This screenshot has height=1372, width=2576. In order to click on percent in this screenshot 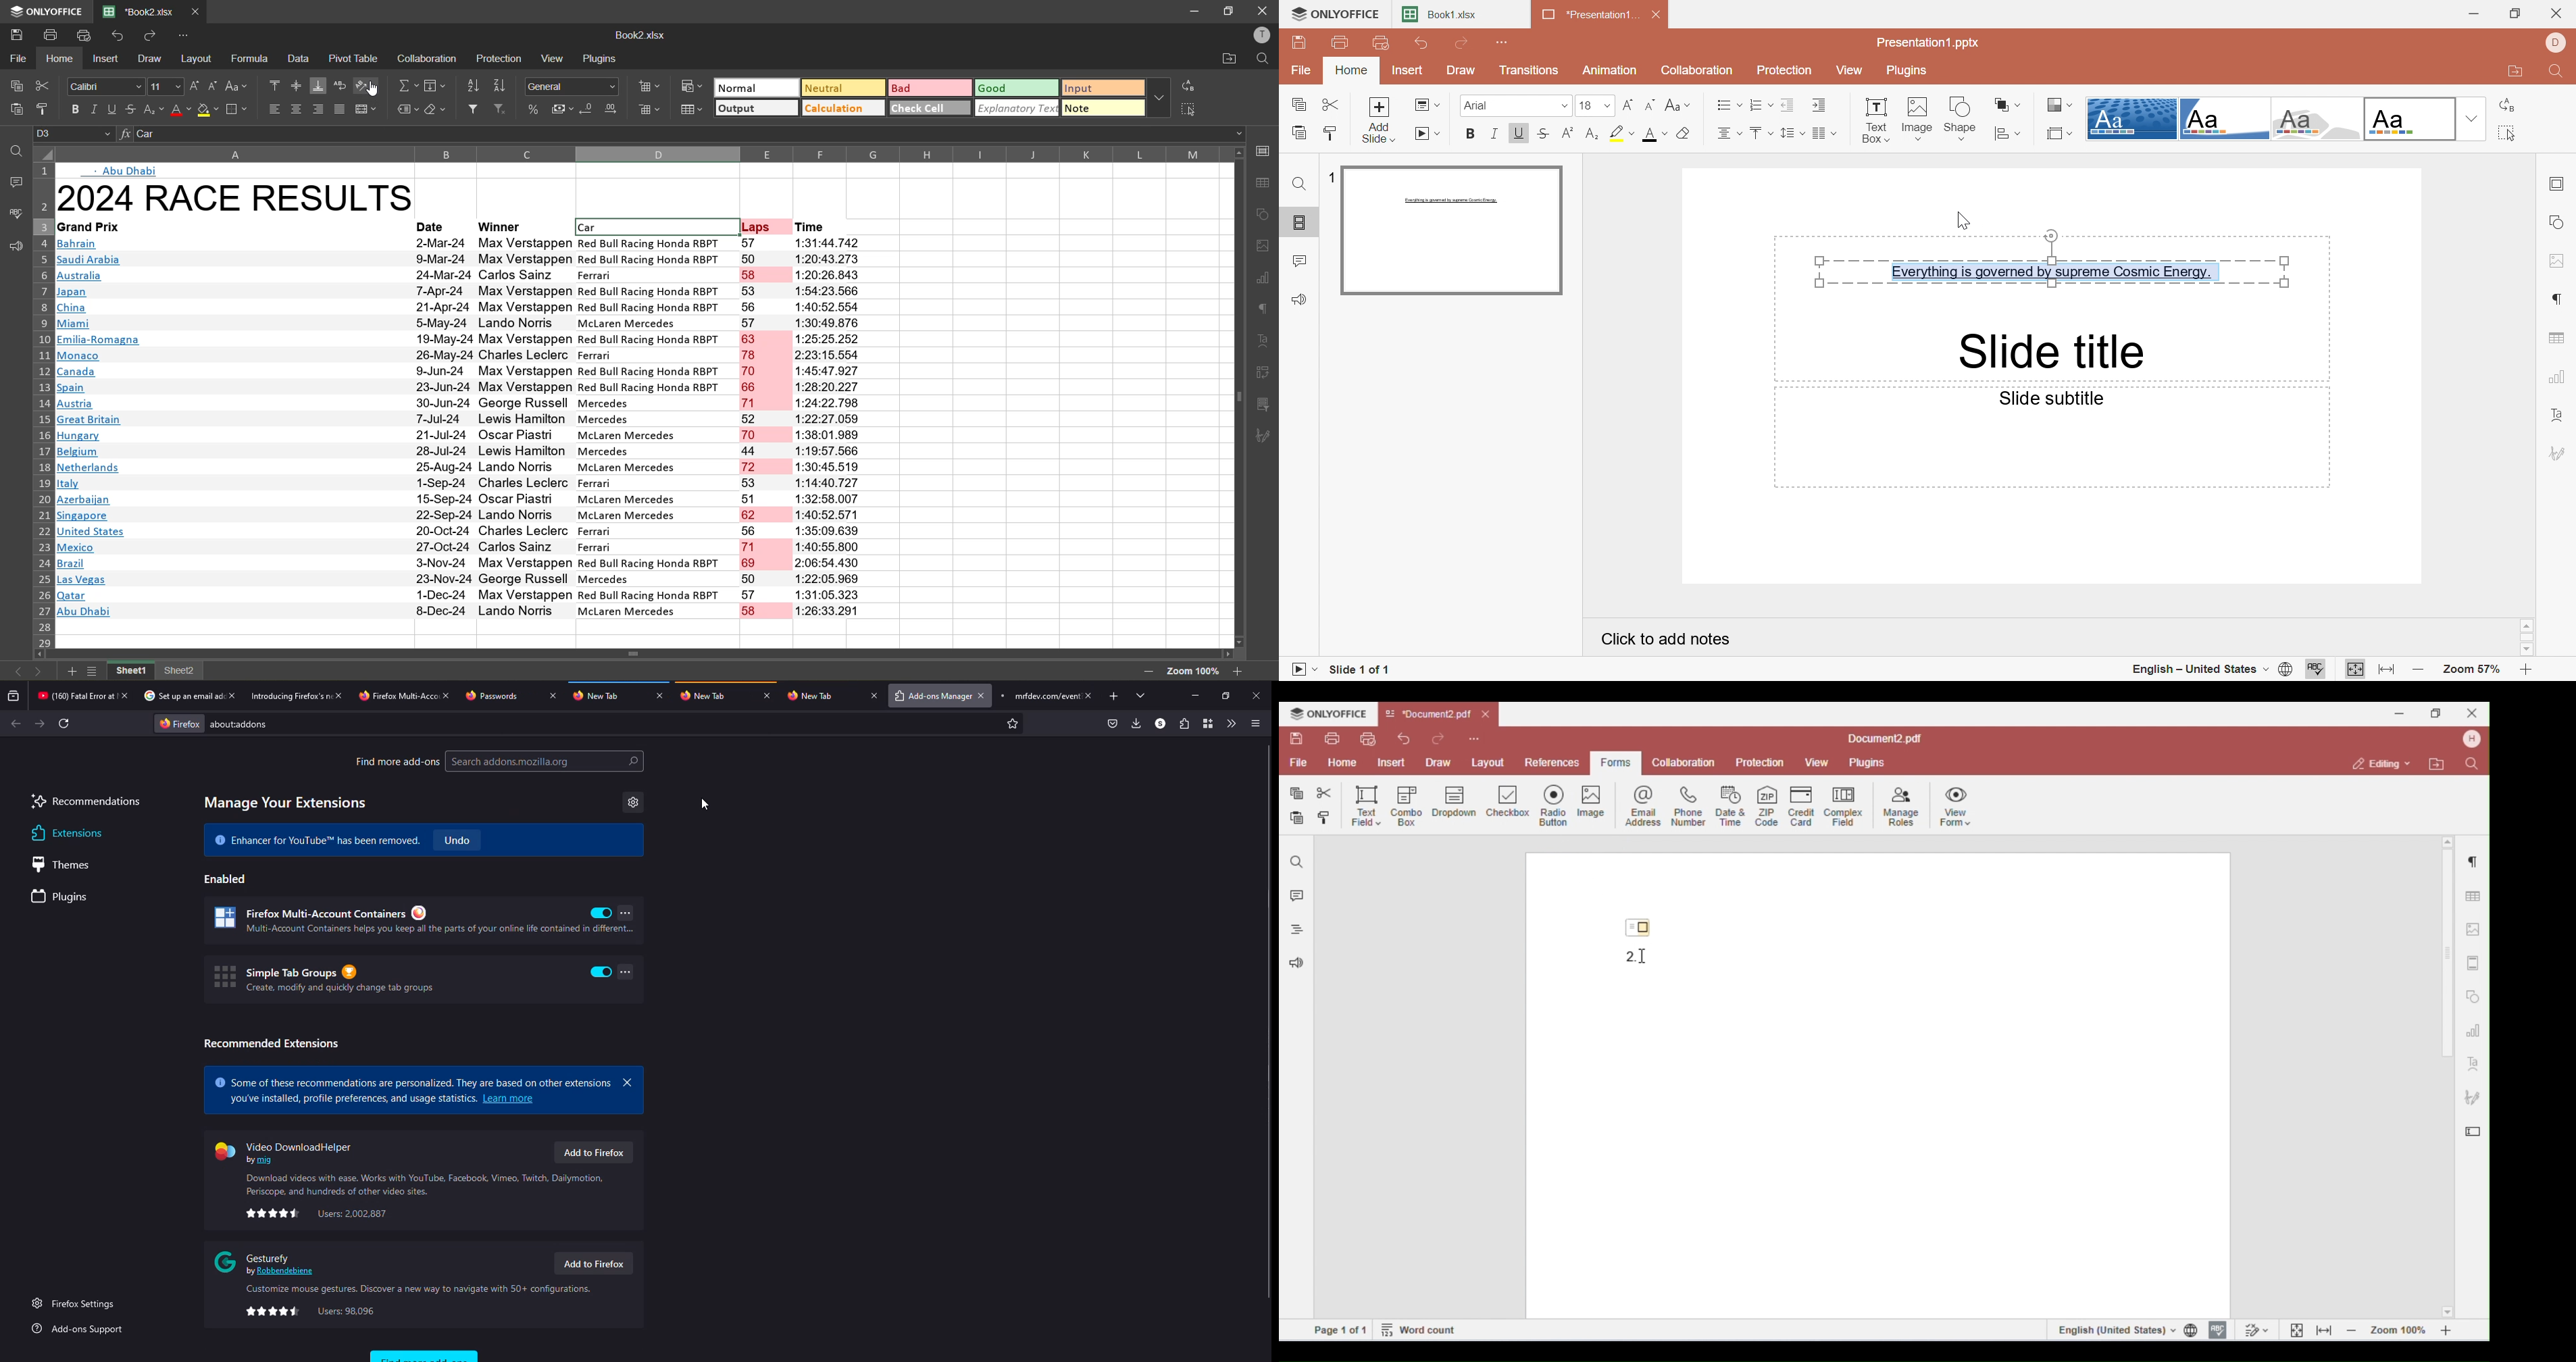, I will do `click(534, 109)`.